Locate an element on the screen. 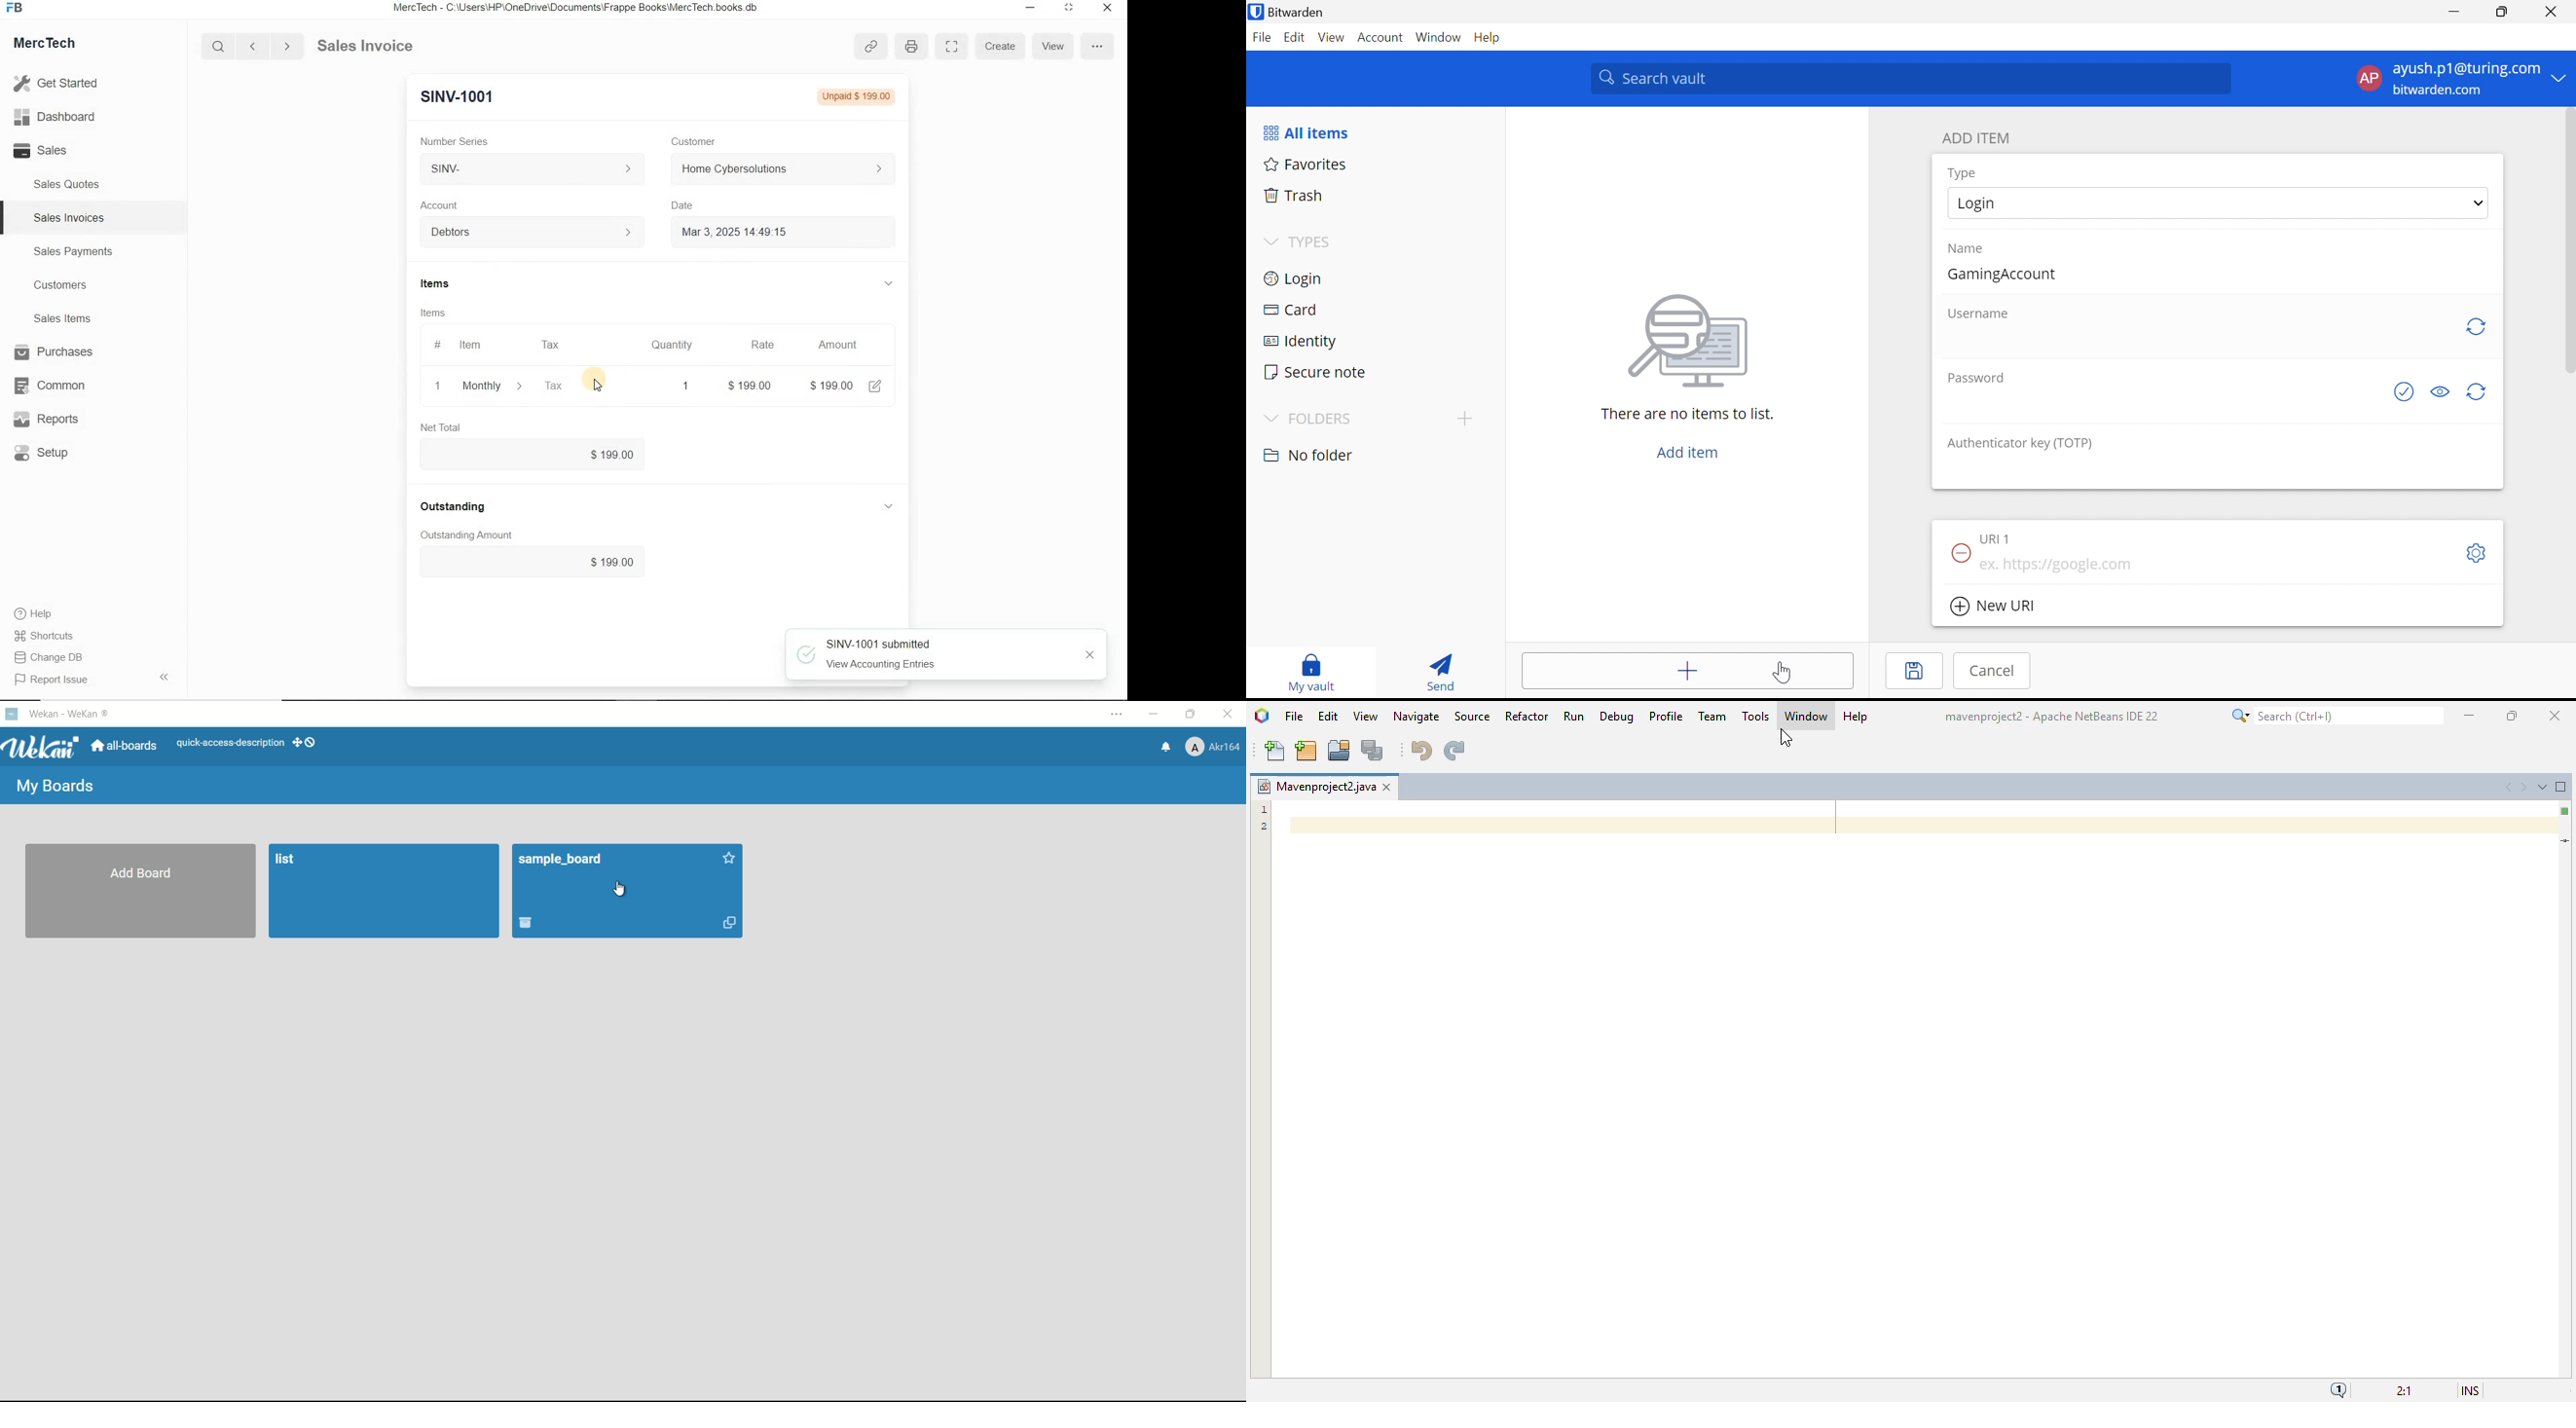  Authenticator key (TOTP) is located at coordinates (2024, 443).